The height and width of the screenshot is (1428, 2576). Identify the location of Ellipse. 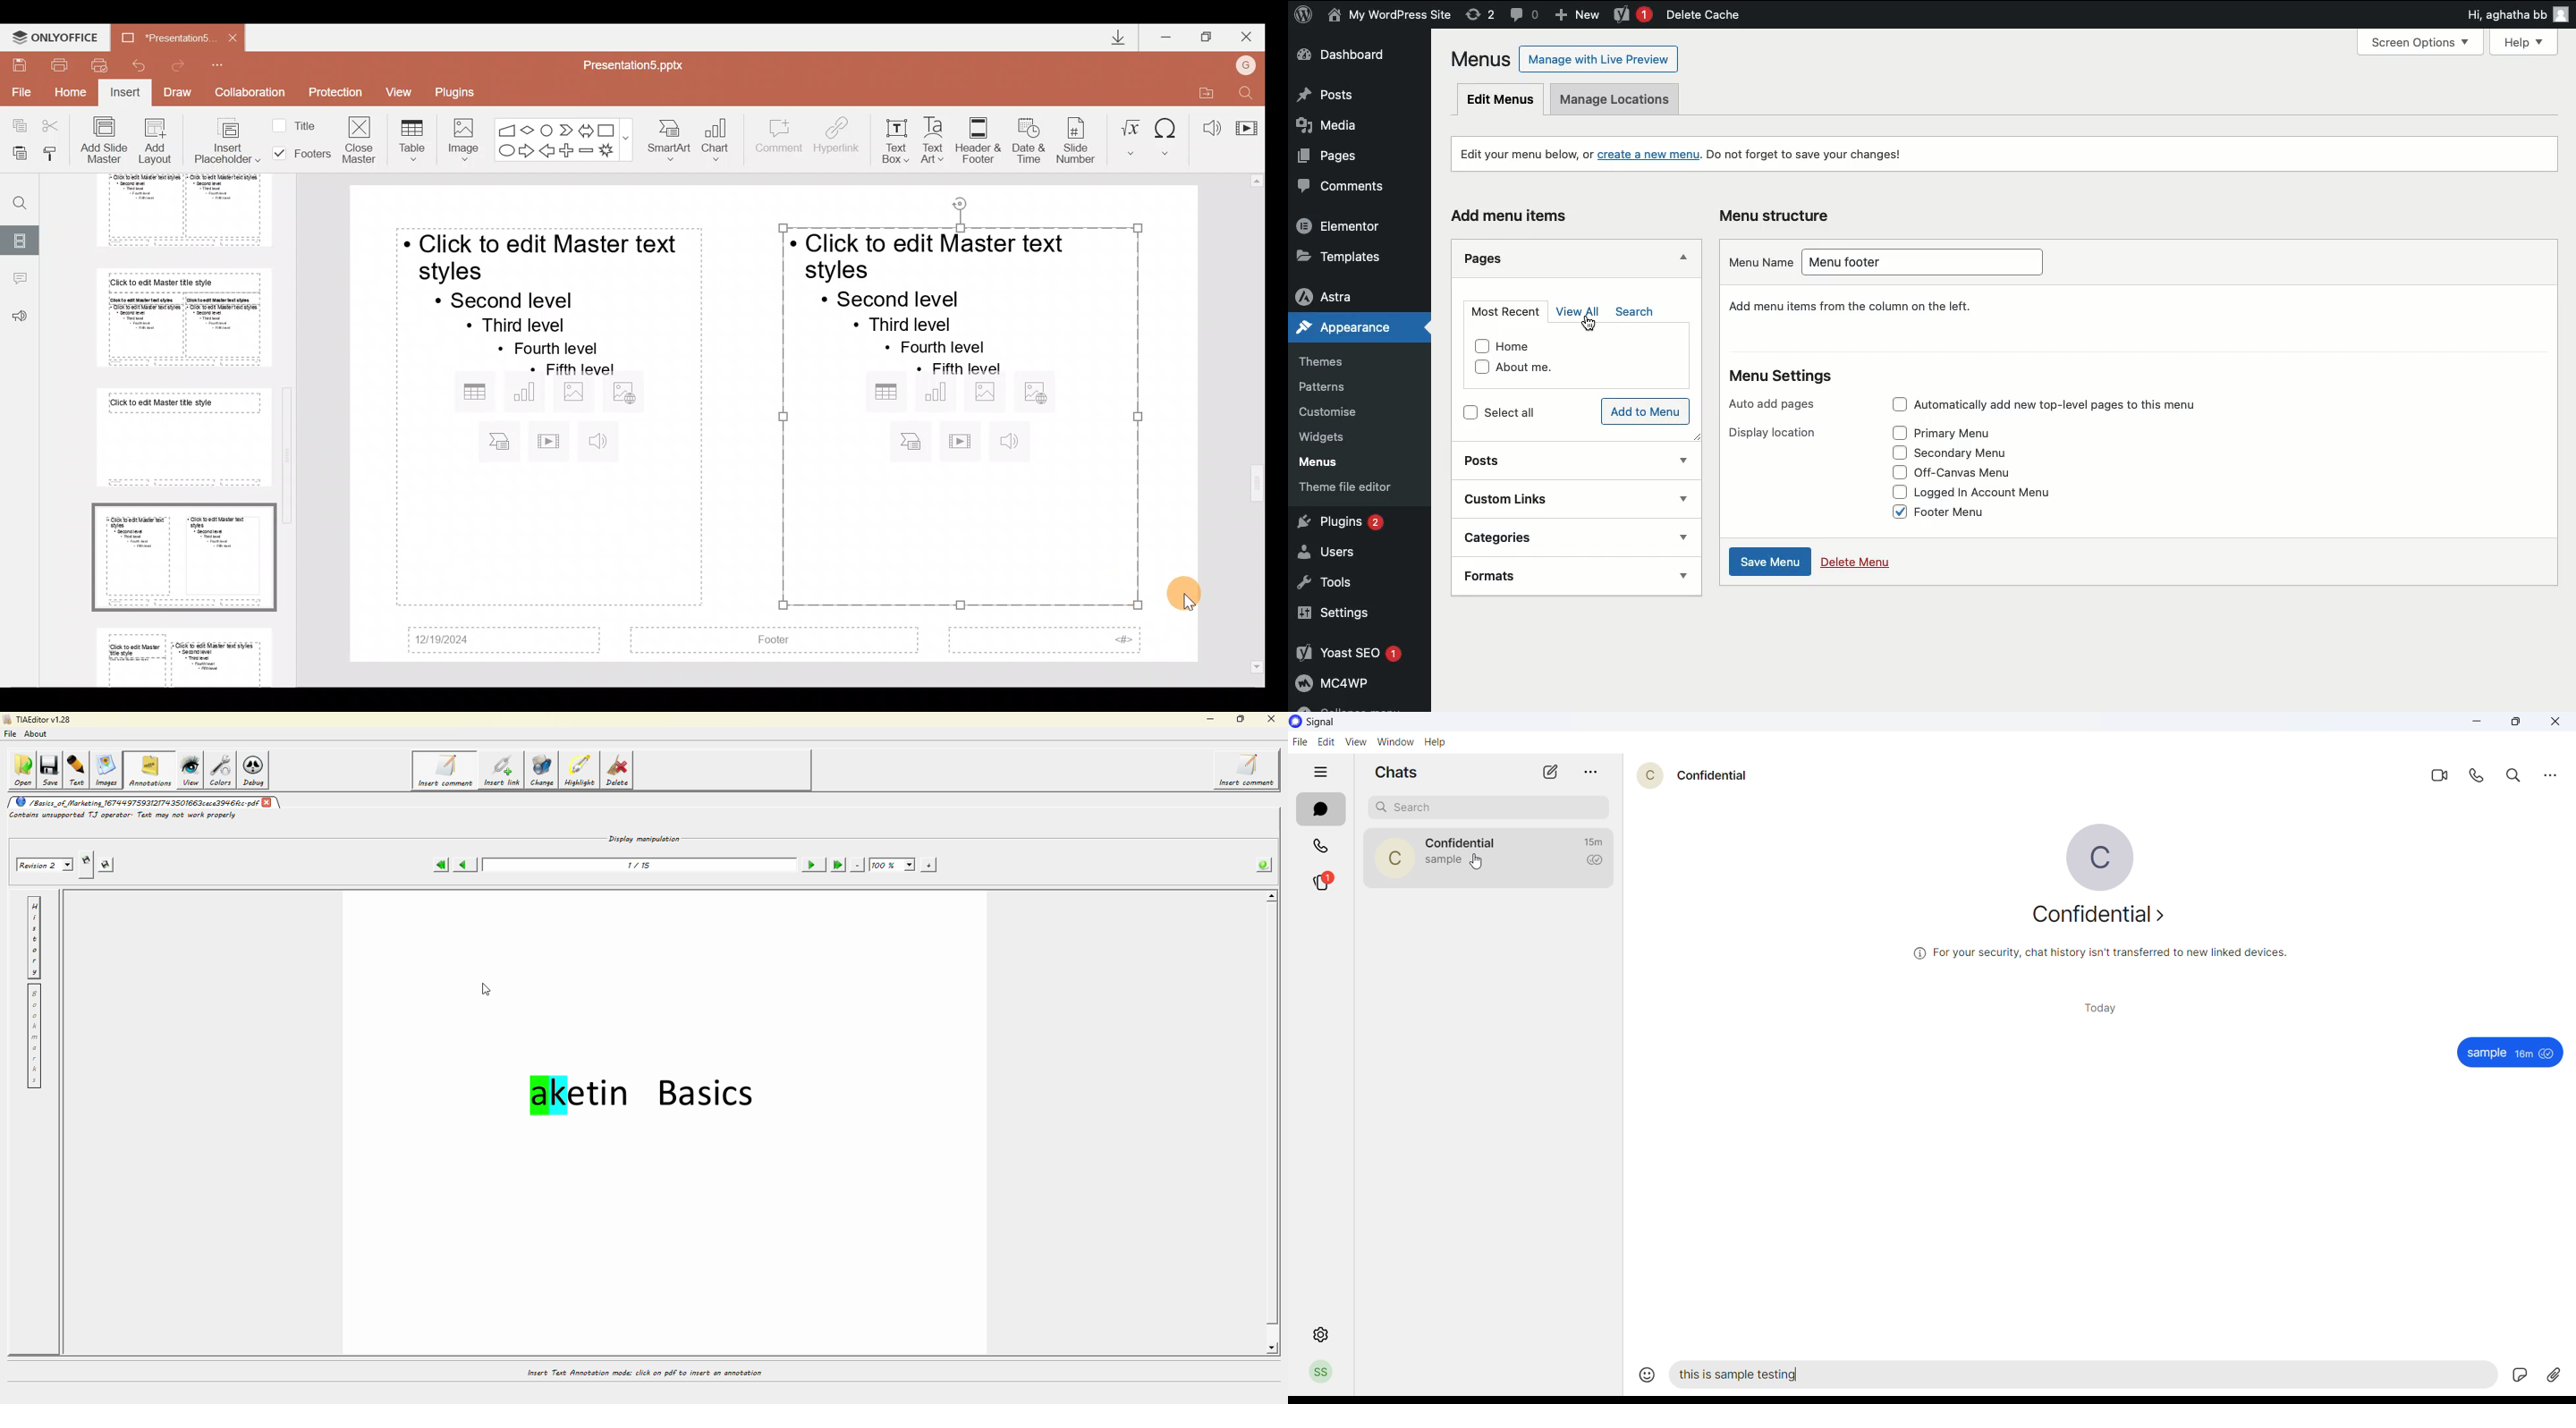
(505, 152).